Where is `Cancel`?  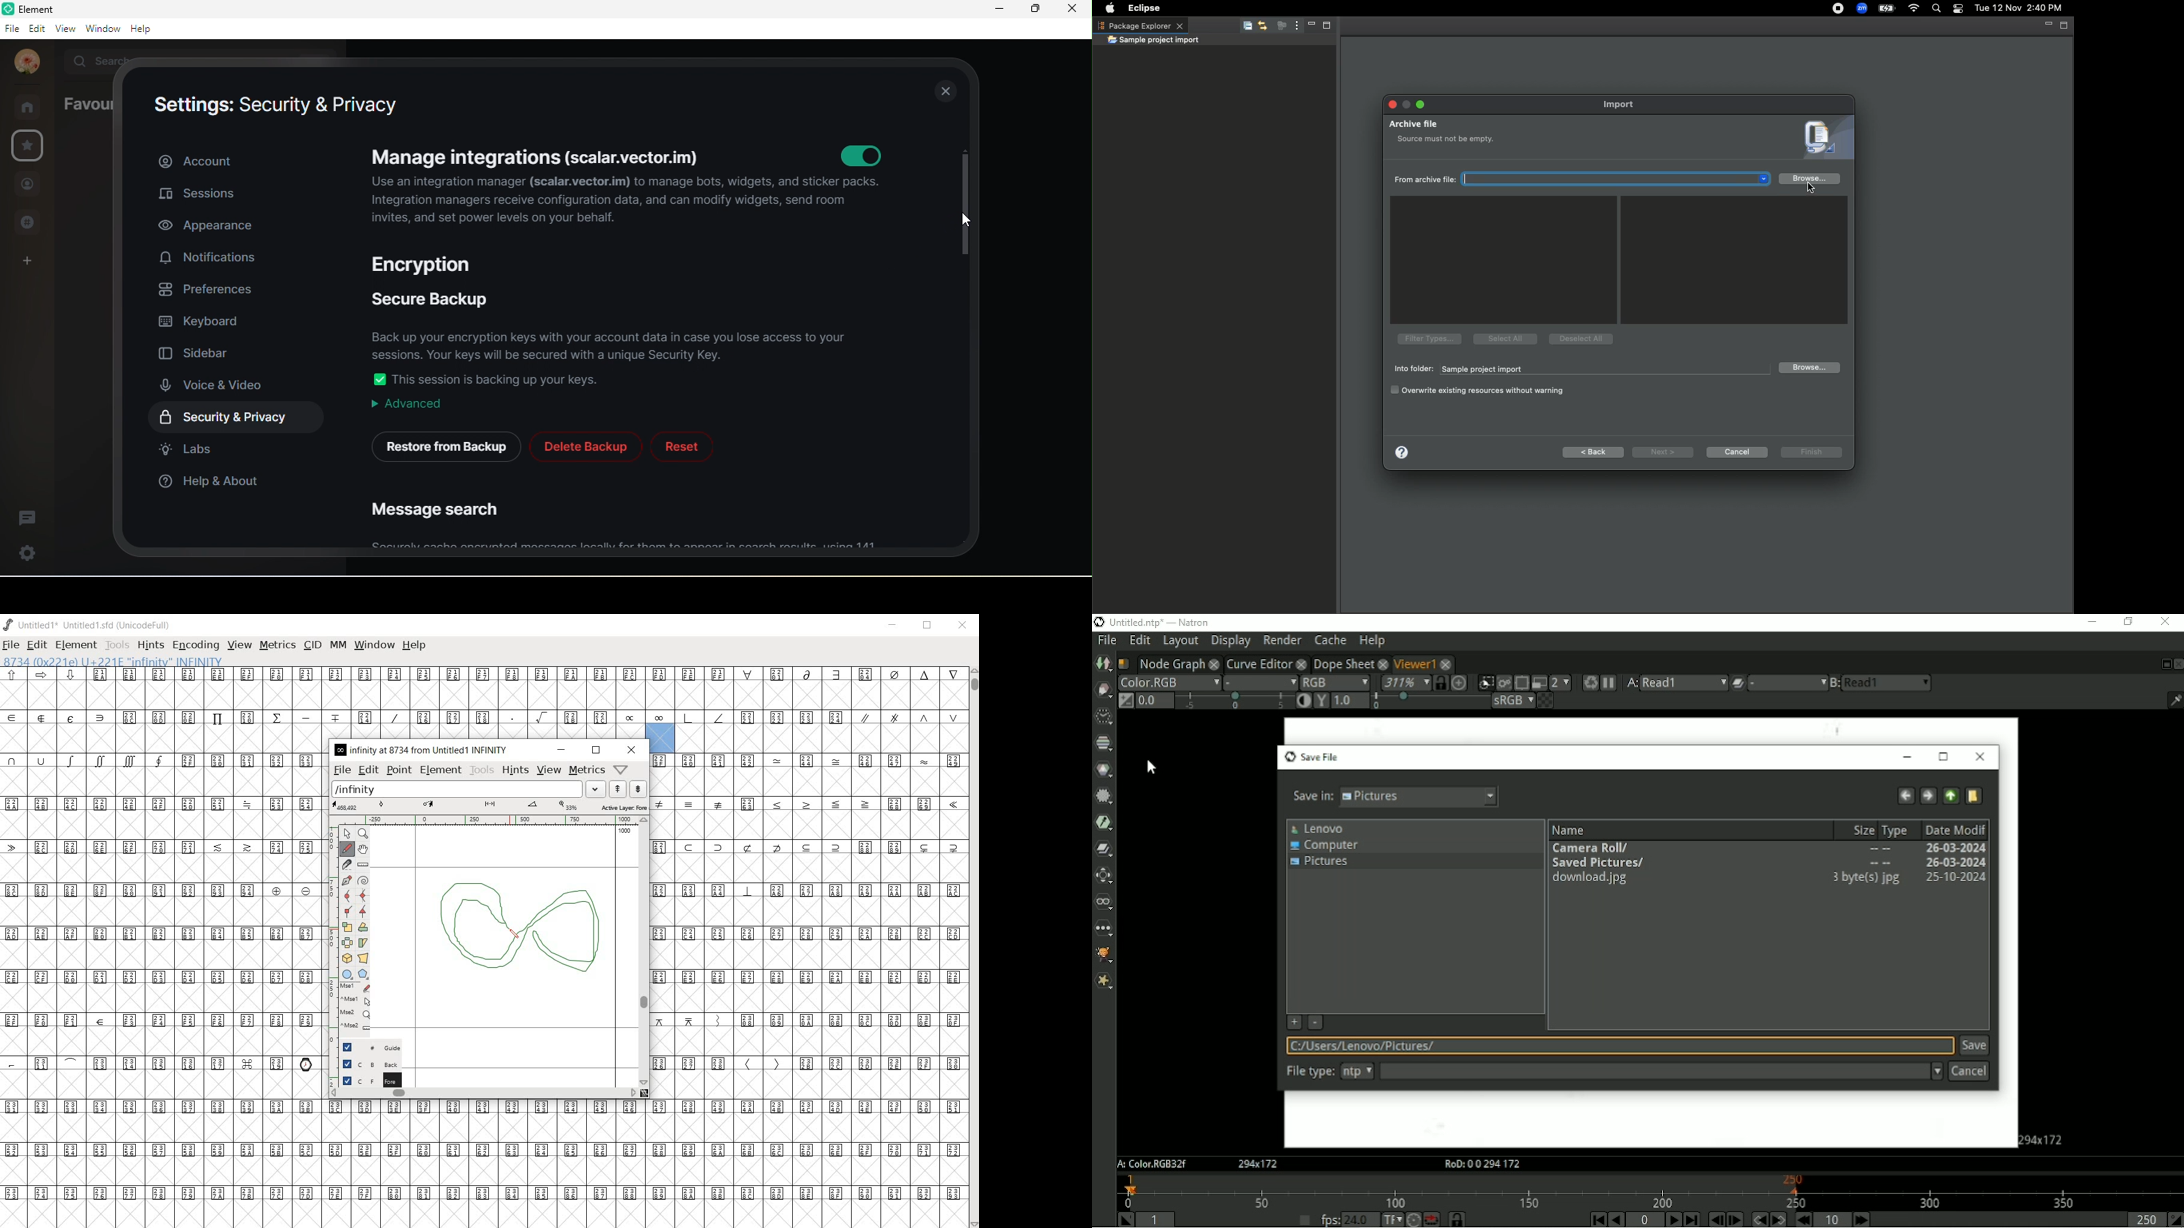 Cancel is located at coordinates (1737, 452).